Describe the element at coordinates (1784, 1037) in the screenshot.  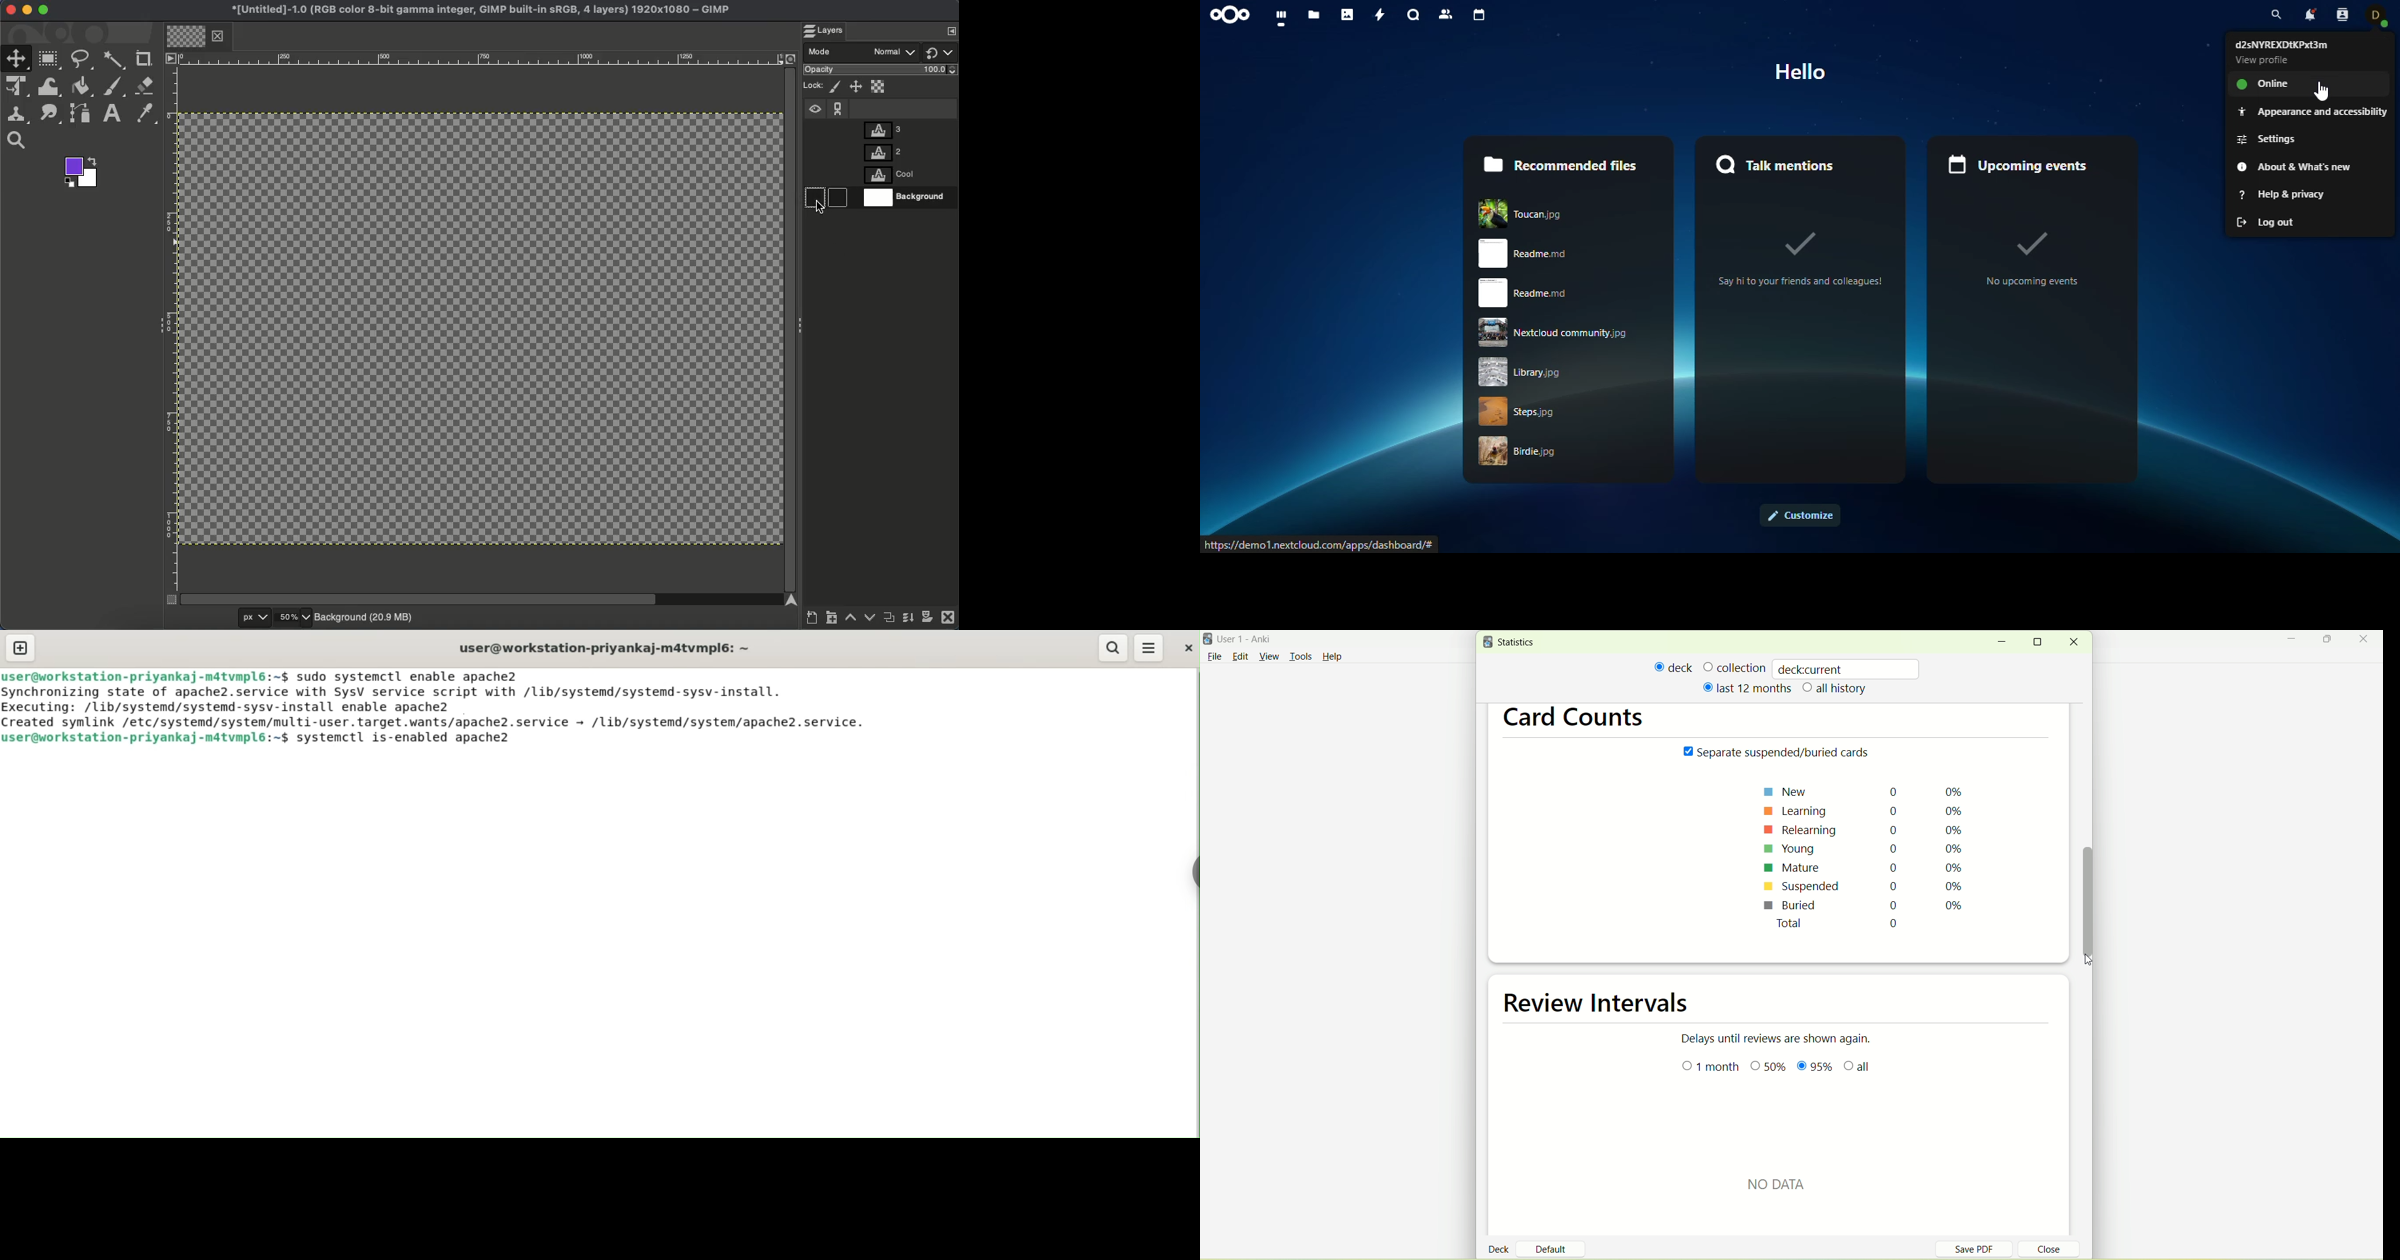
I see `Delays until reviews are shown again.` at that location.